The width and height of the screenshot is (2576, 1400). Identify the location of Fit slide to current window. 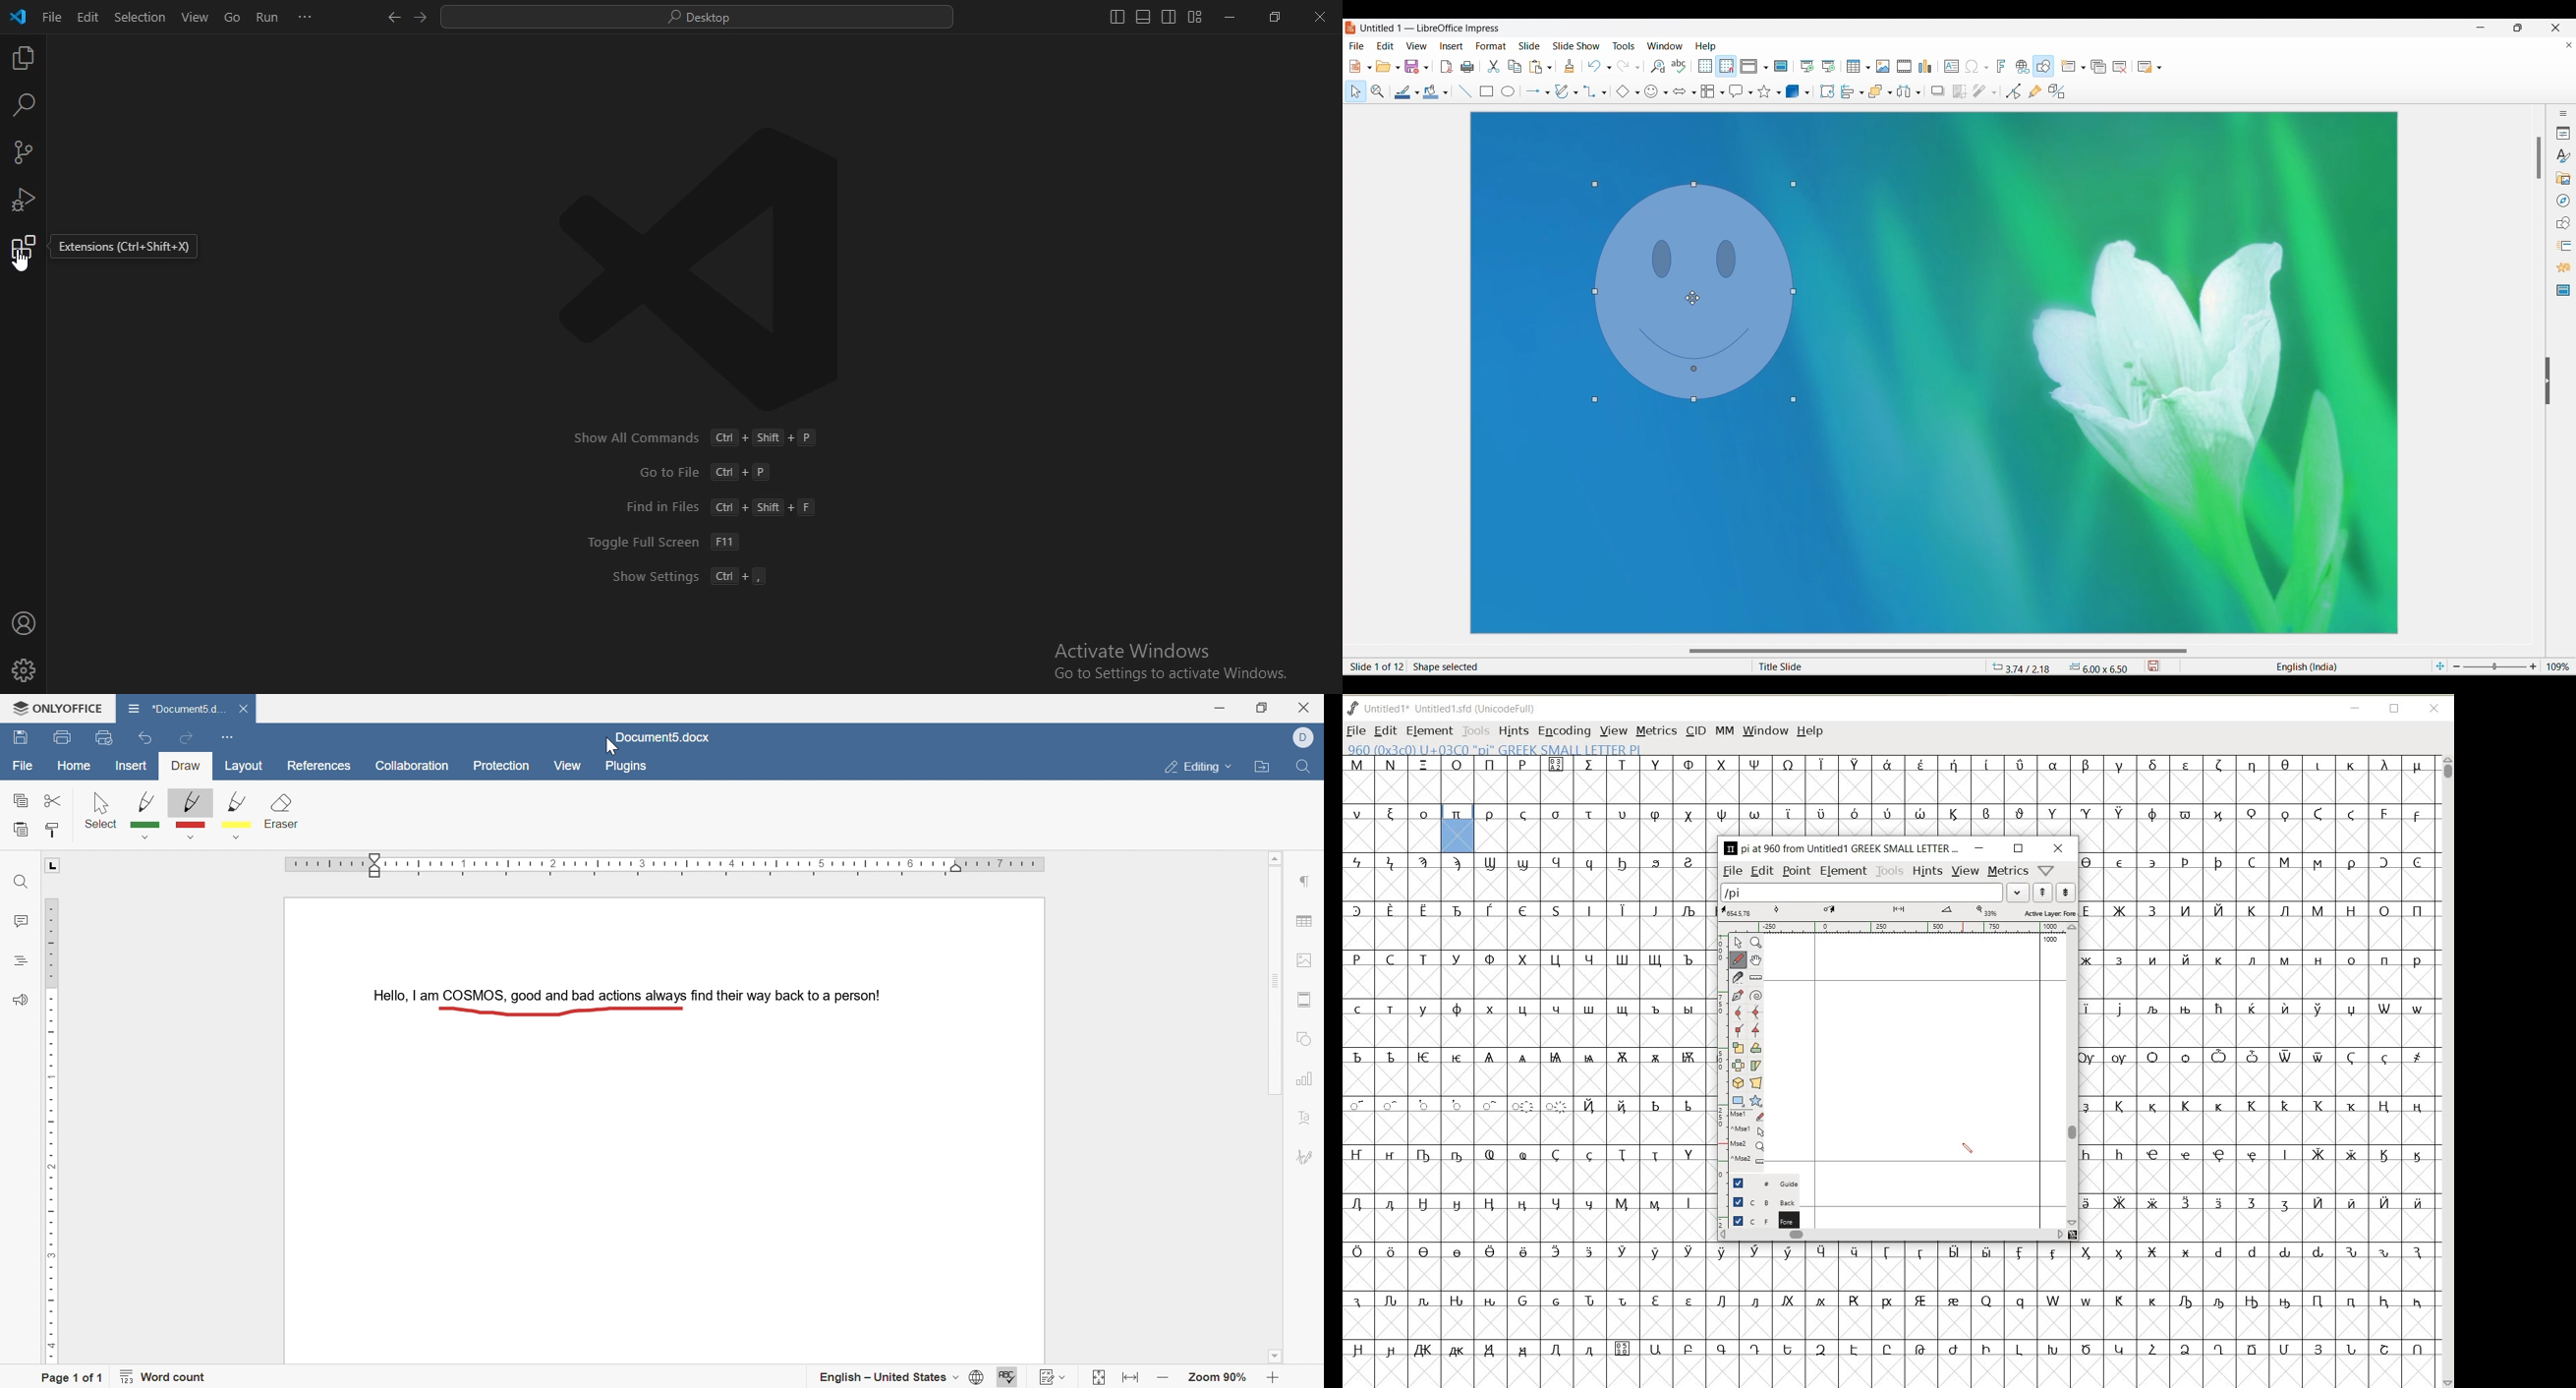
(2440, 666).